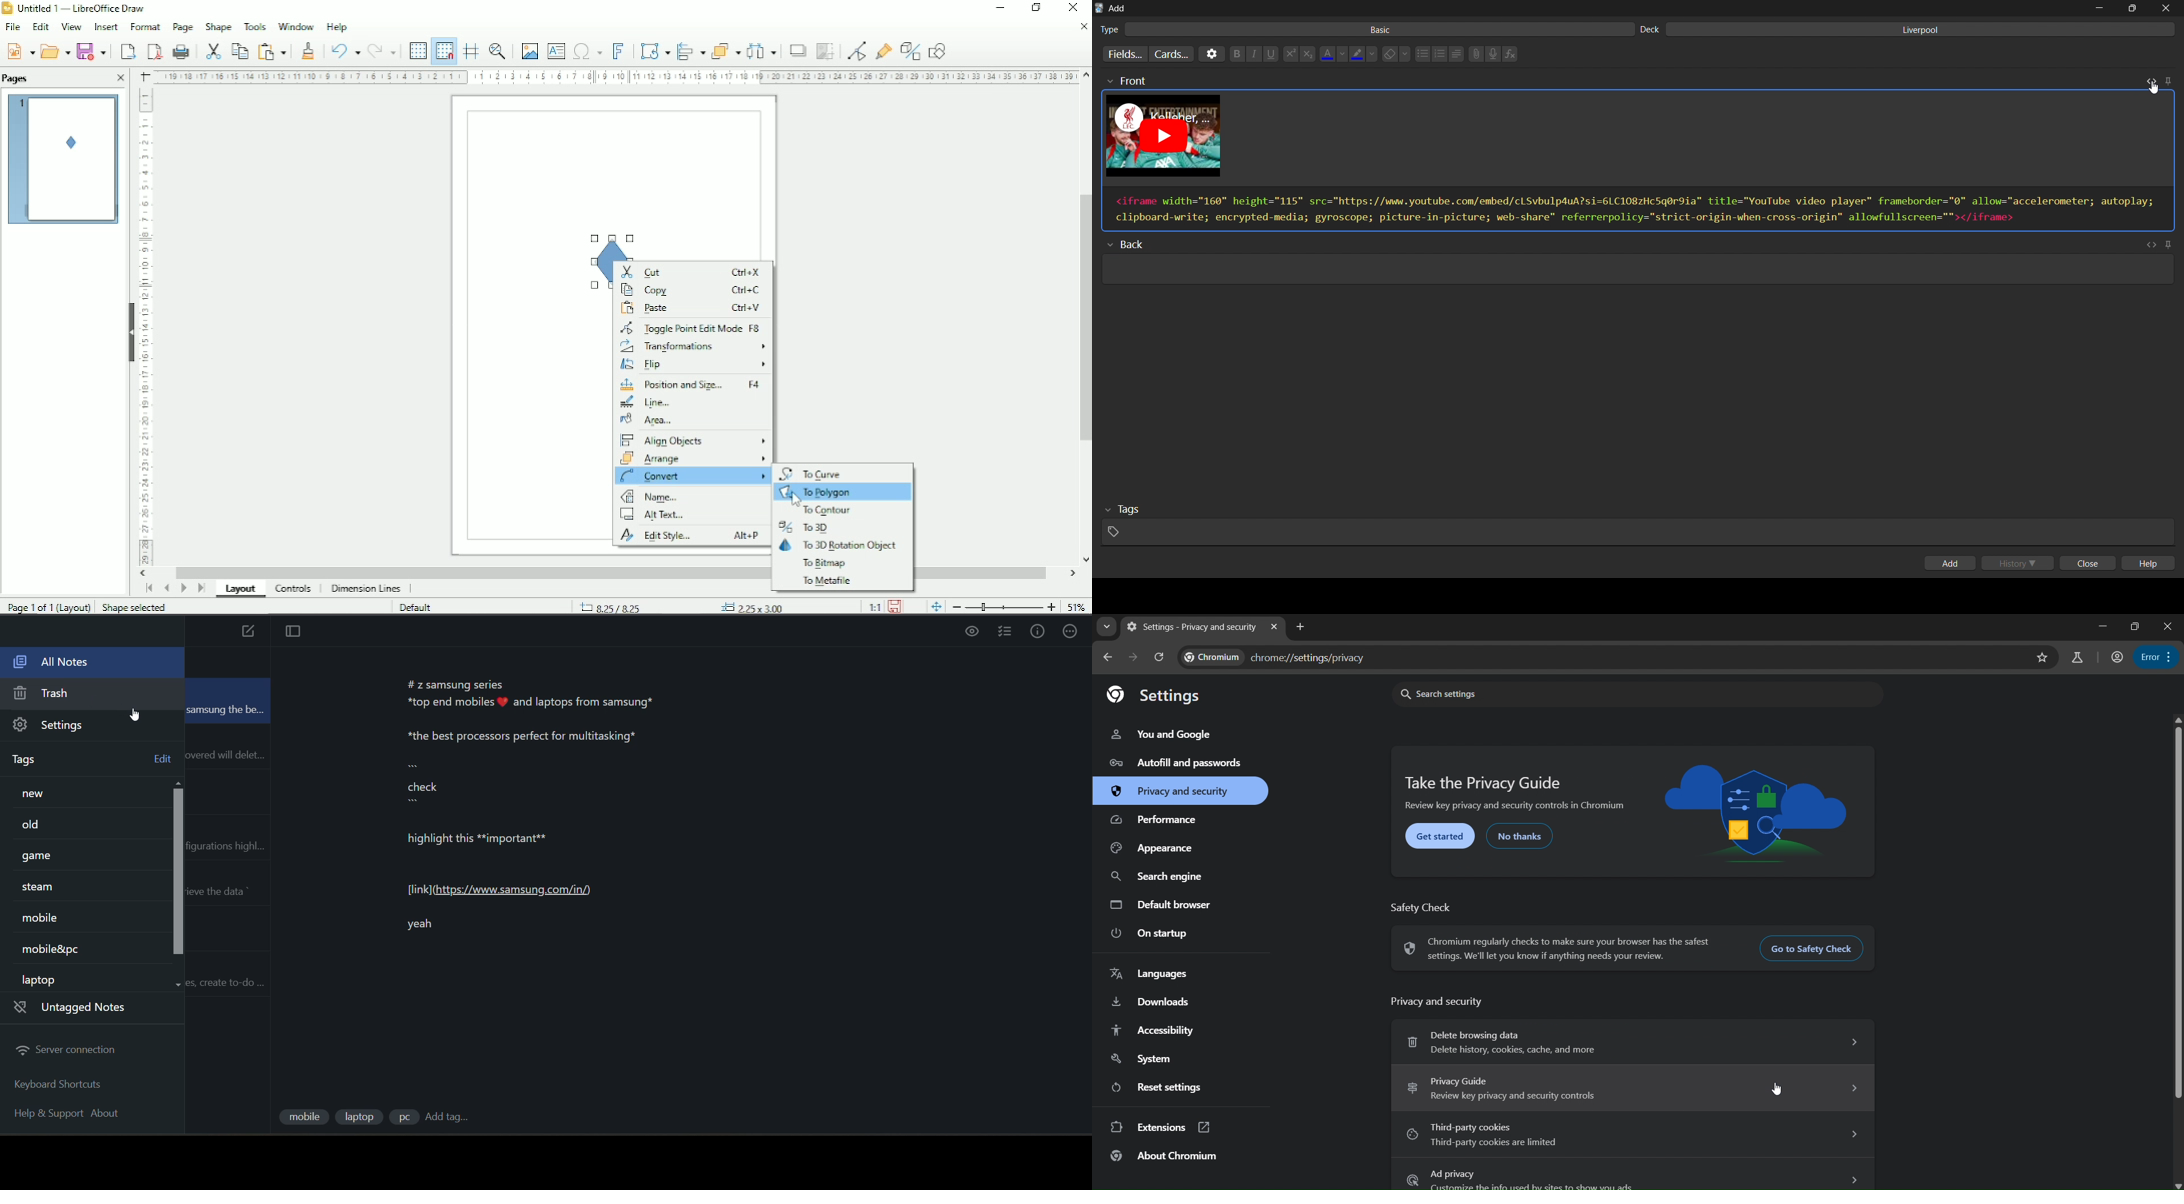 Image resolution: width=2184 pixels, height=1204 pixels. What do you see at coordinates (649, 404) in the screenshot?
I see `Line` at bounding box center [649, 404].